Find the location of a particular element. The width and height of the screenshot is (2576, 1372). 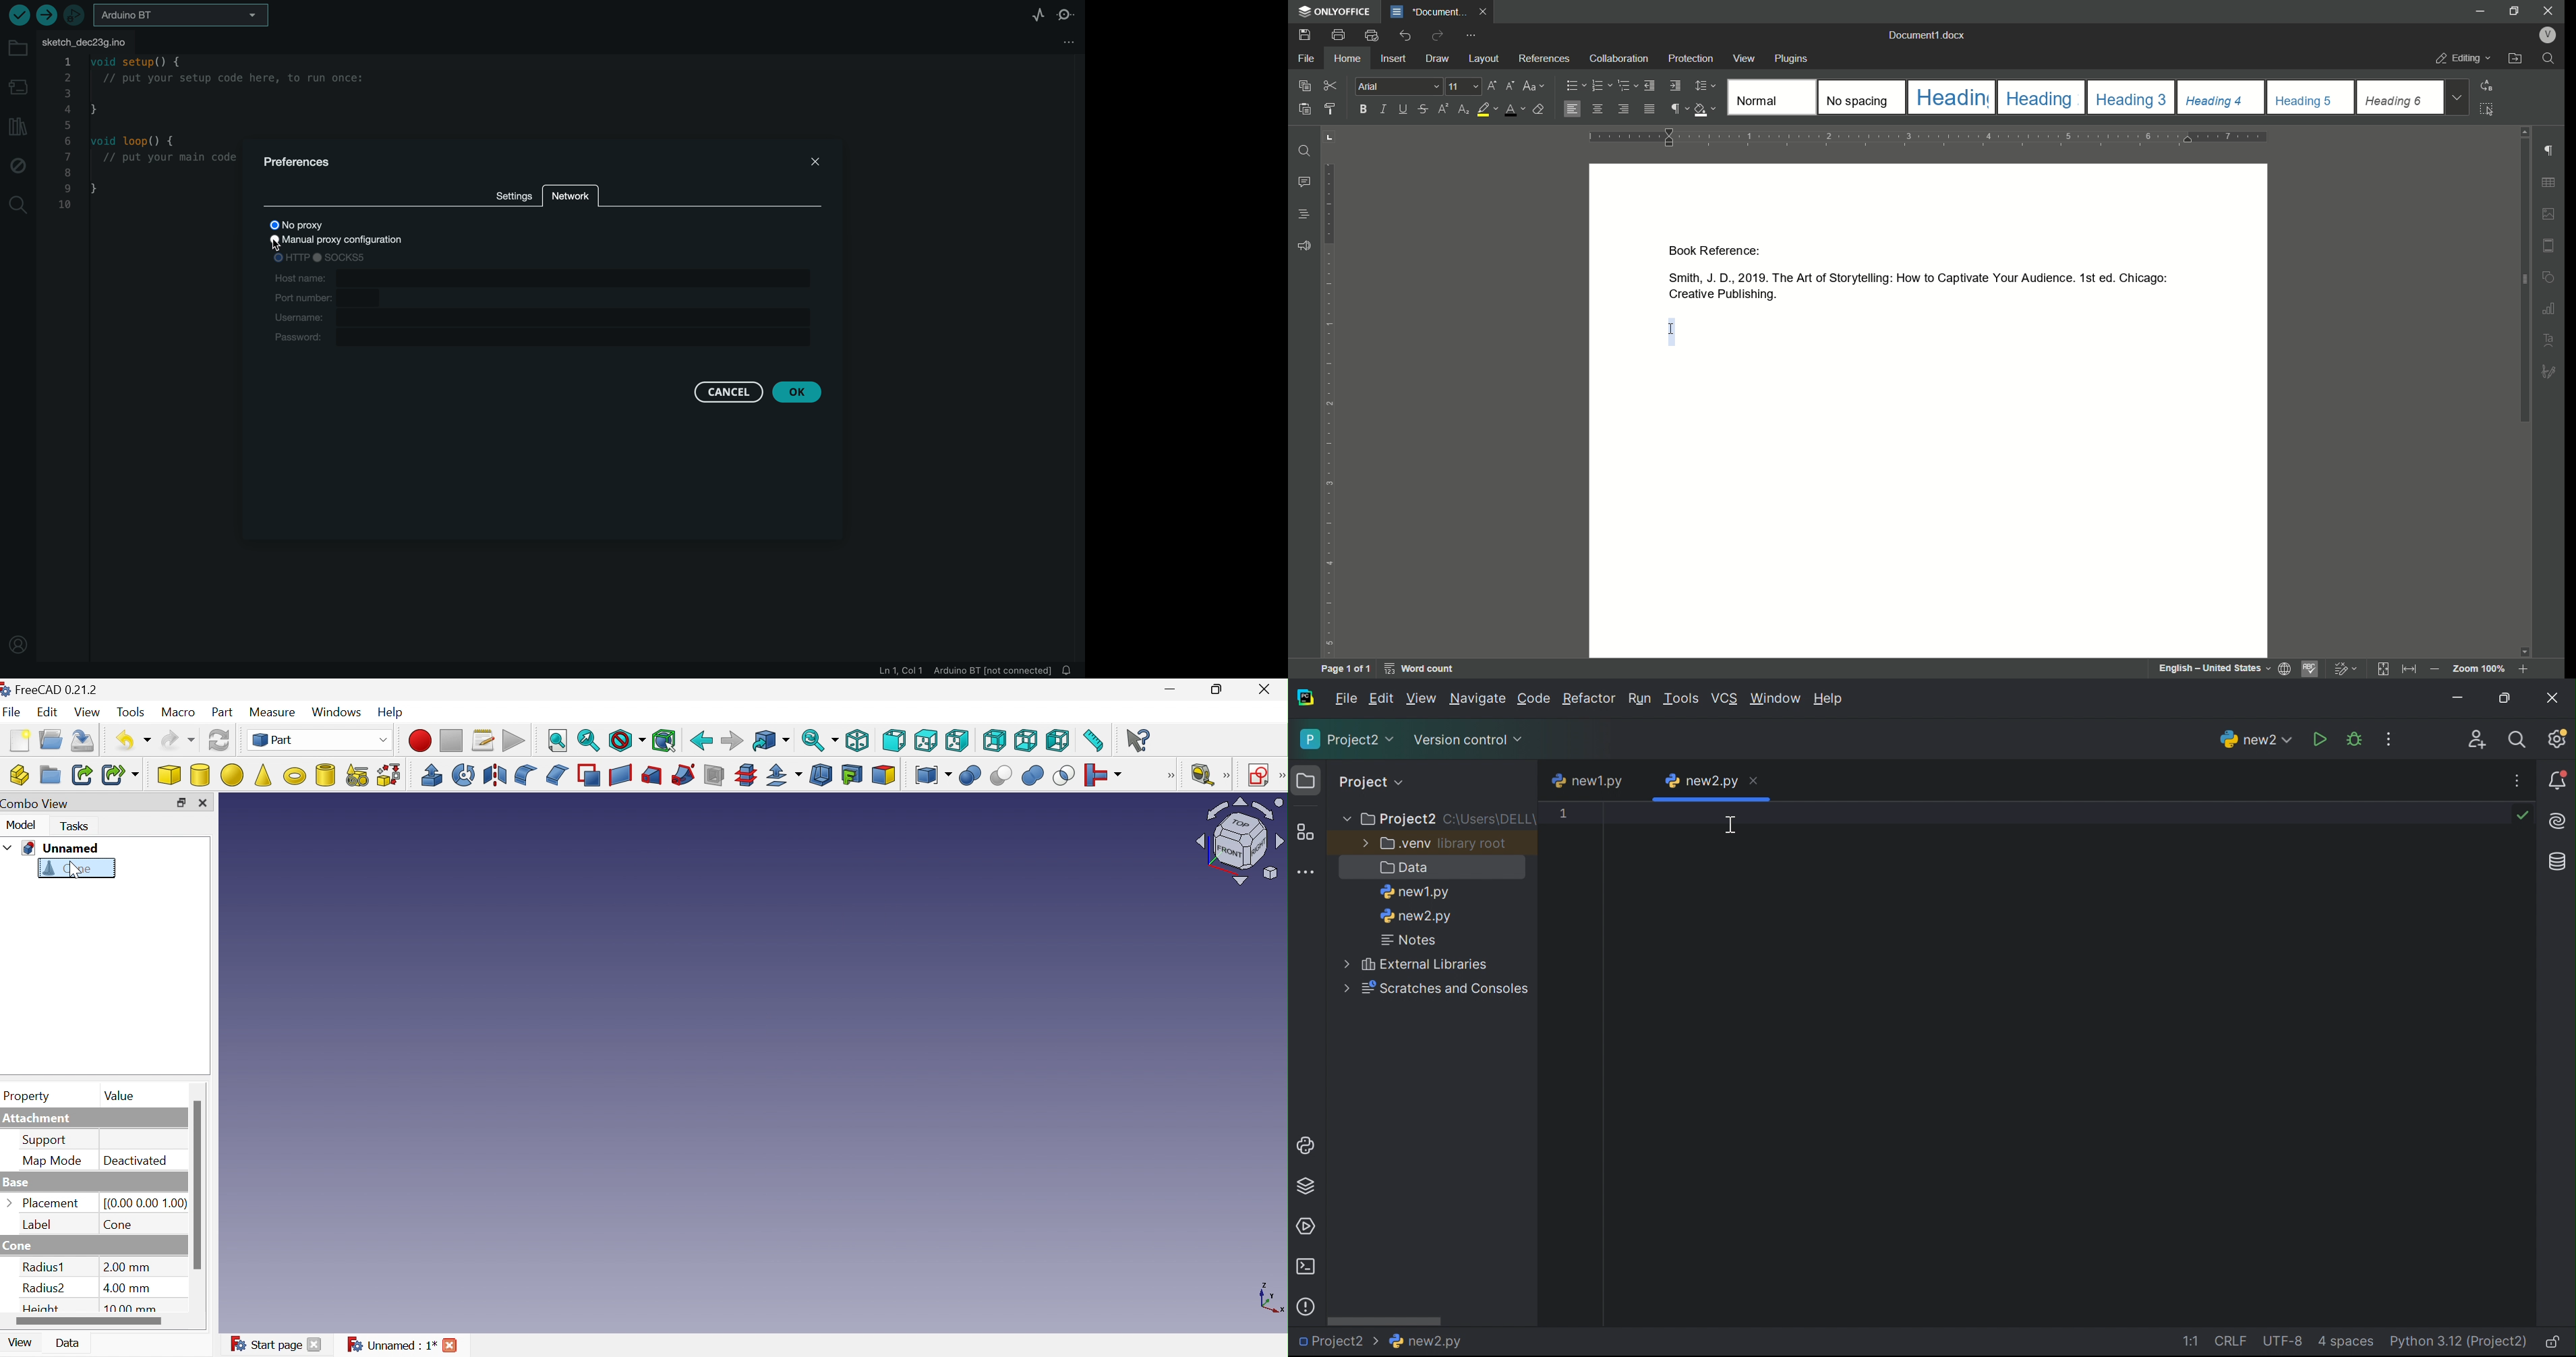

Open is located at coordinates (51, 740).